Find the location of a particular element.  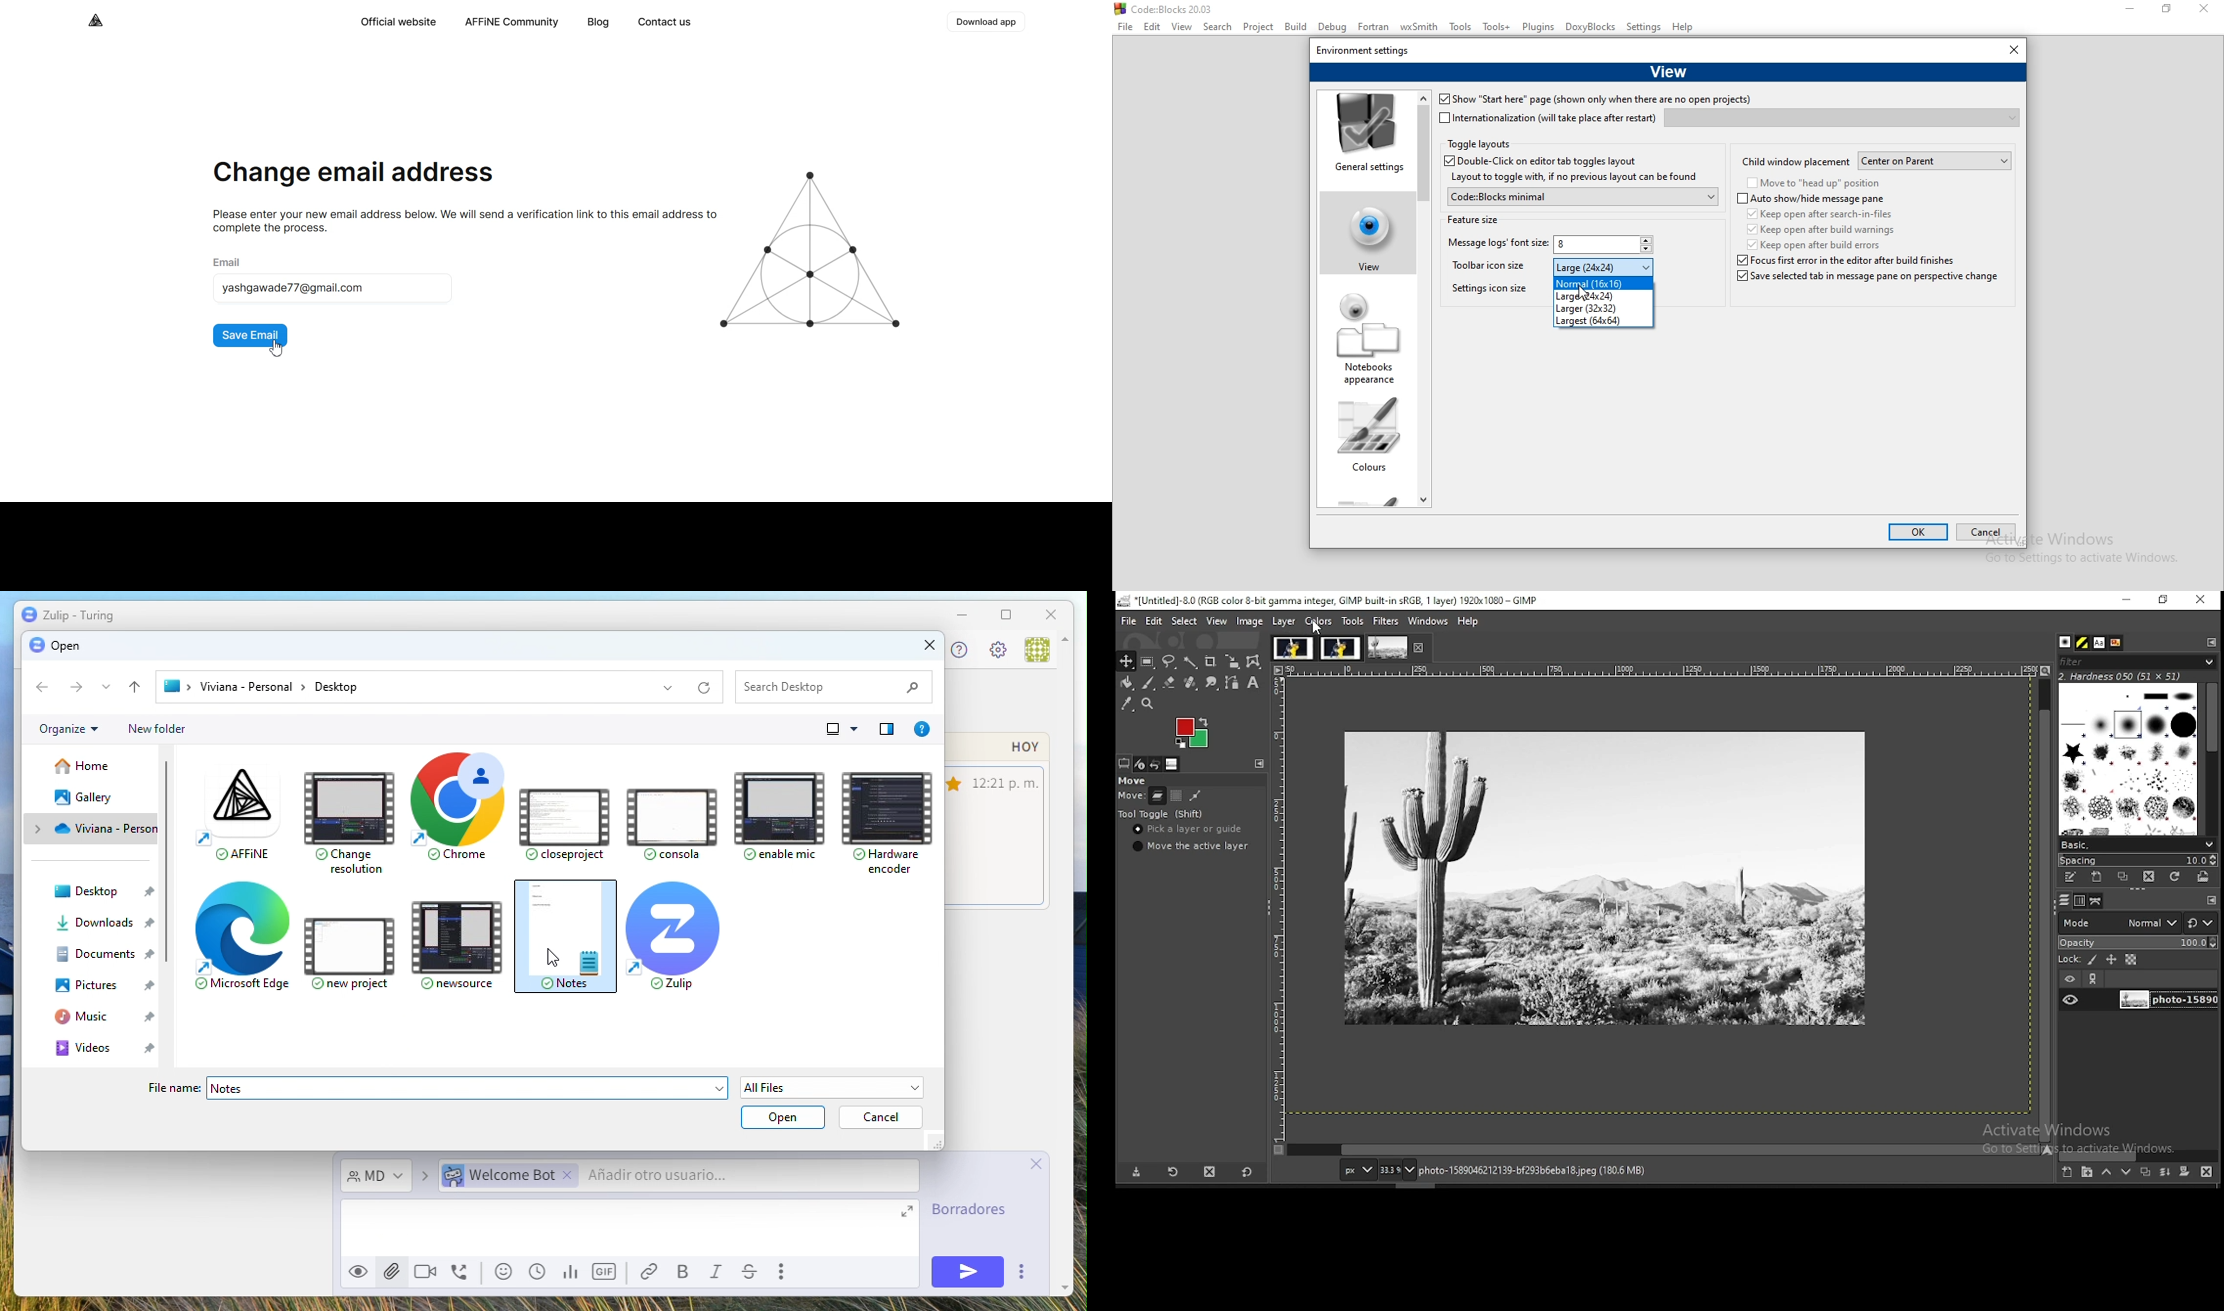

Download app is located at coordinates (987, 22).